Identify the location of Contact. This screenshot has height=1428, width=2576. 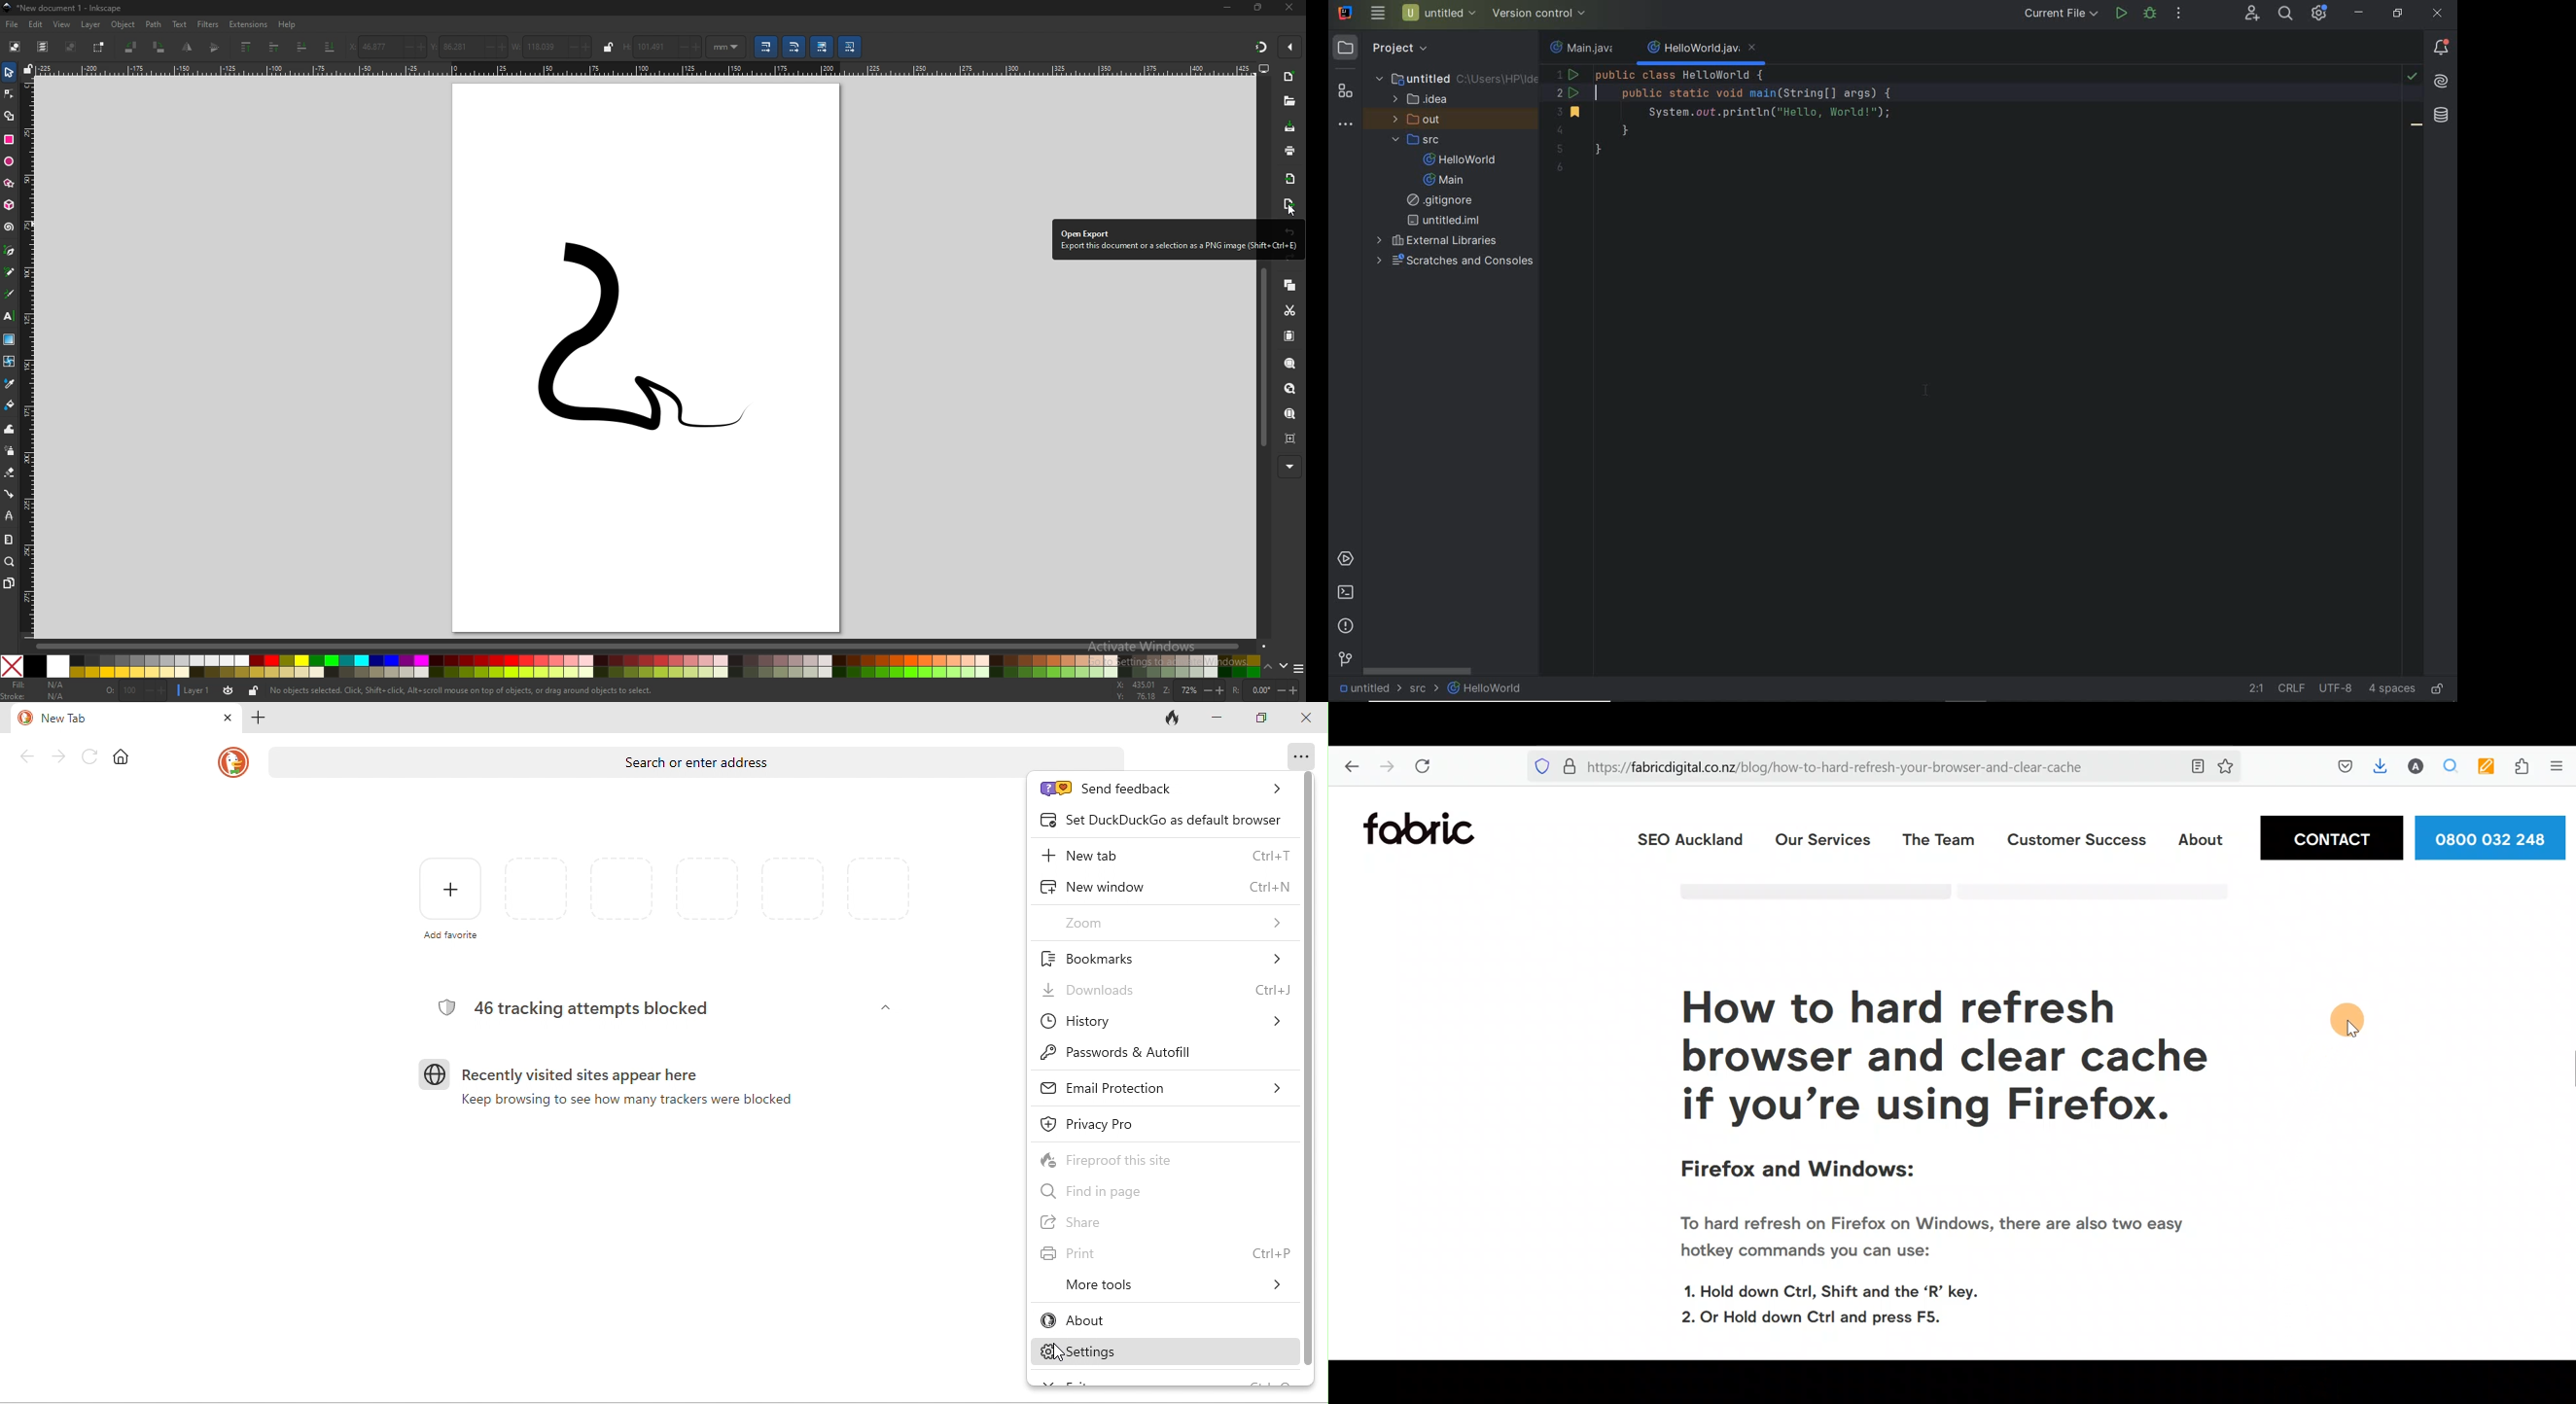
(2330, 837).